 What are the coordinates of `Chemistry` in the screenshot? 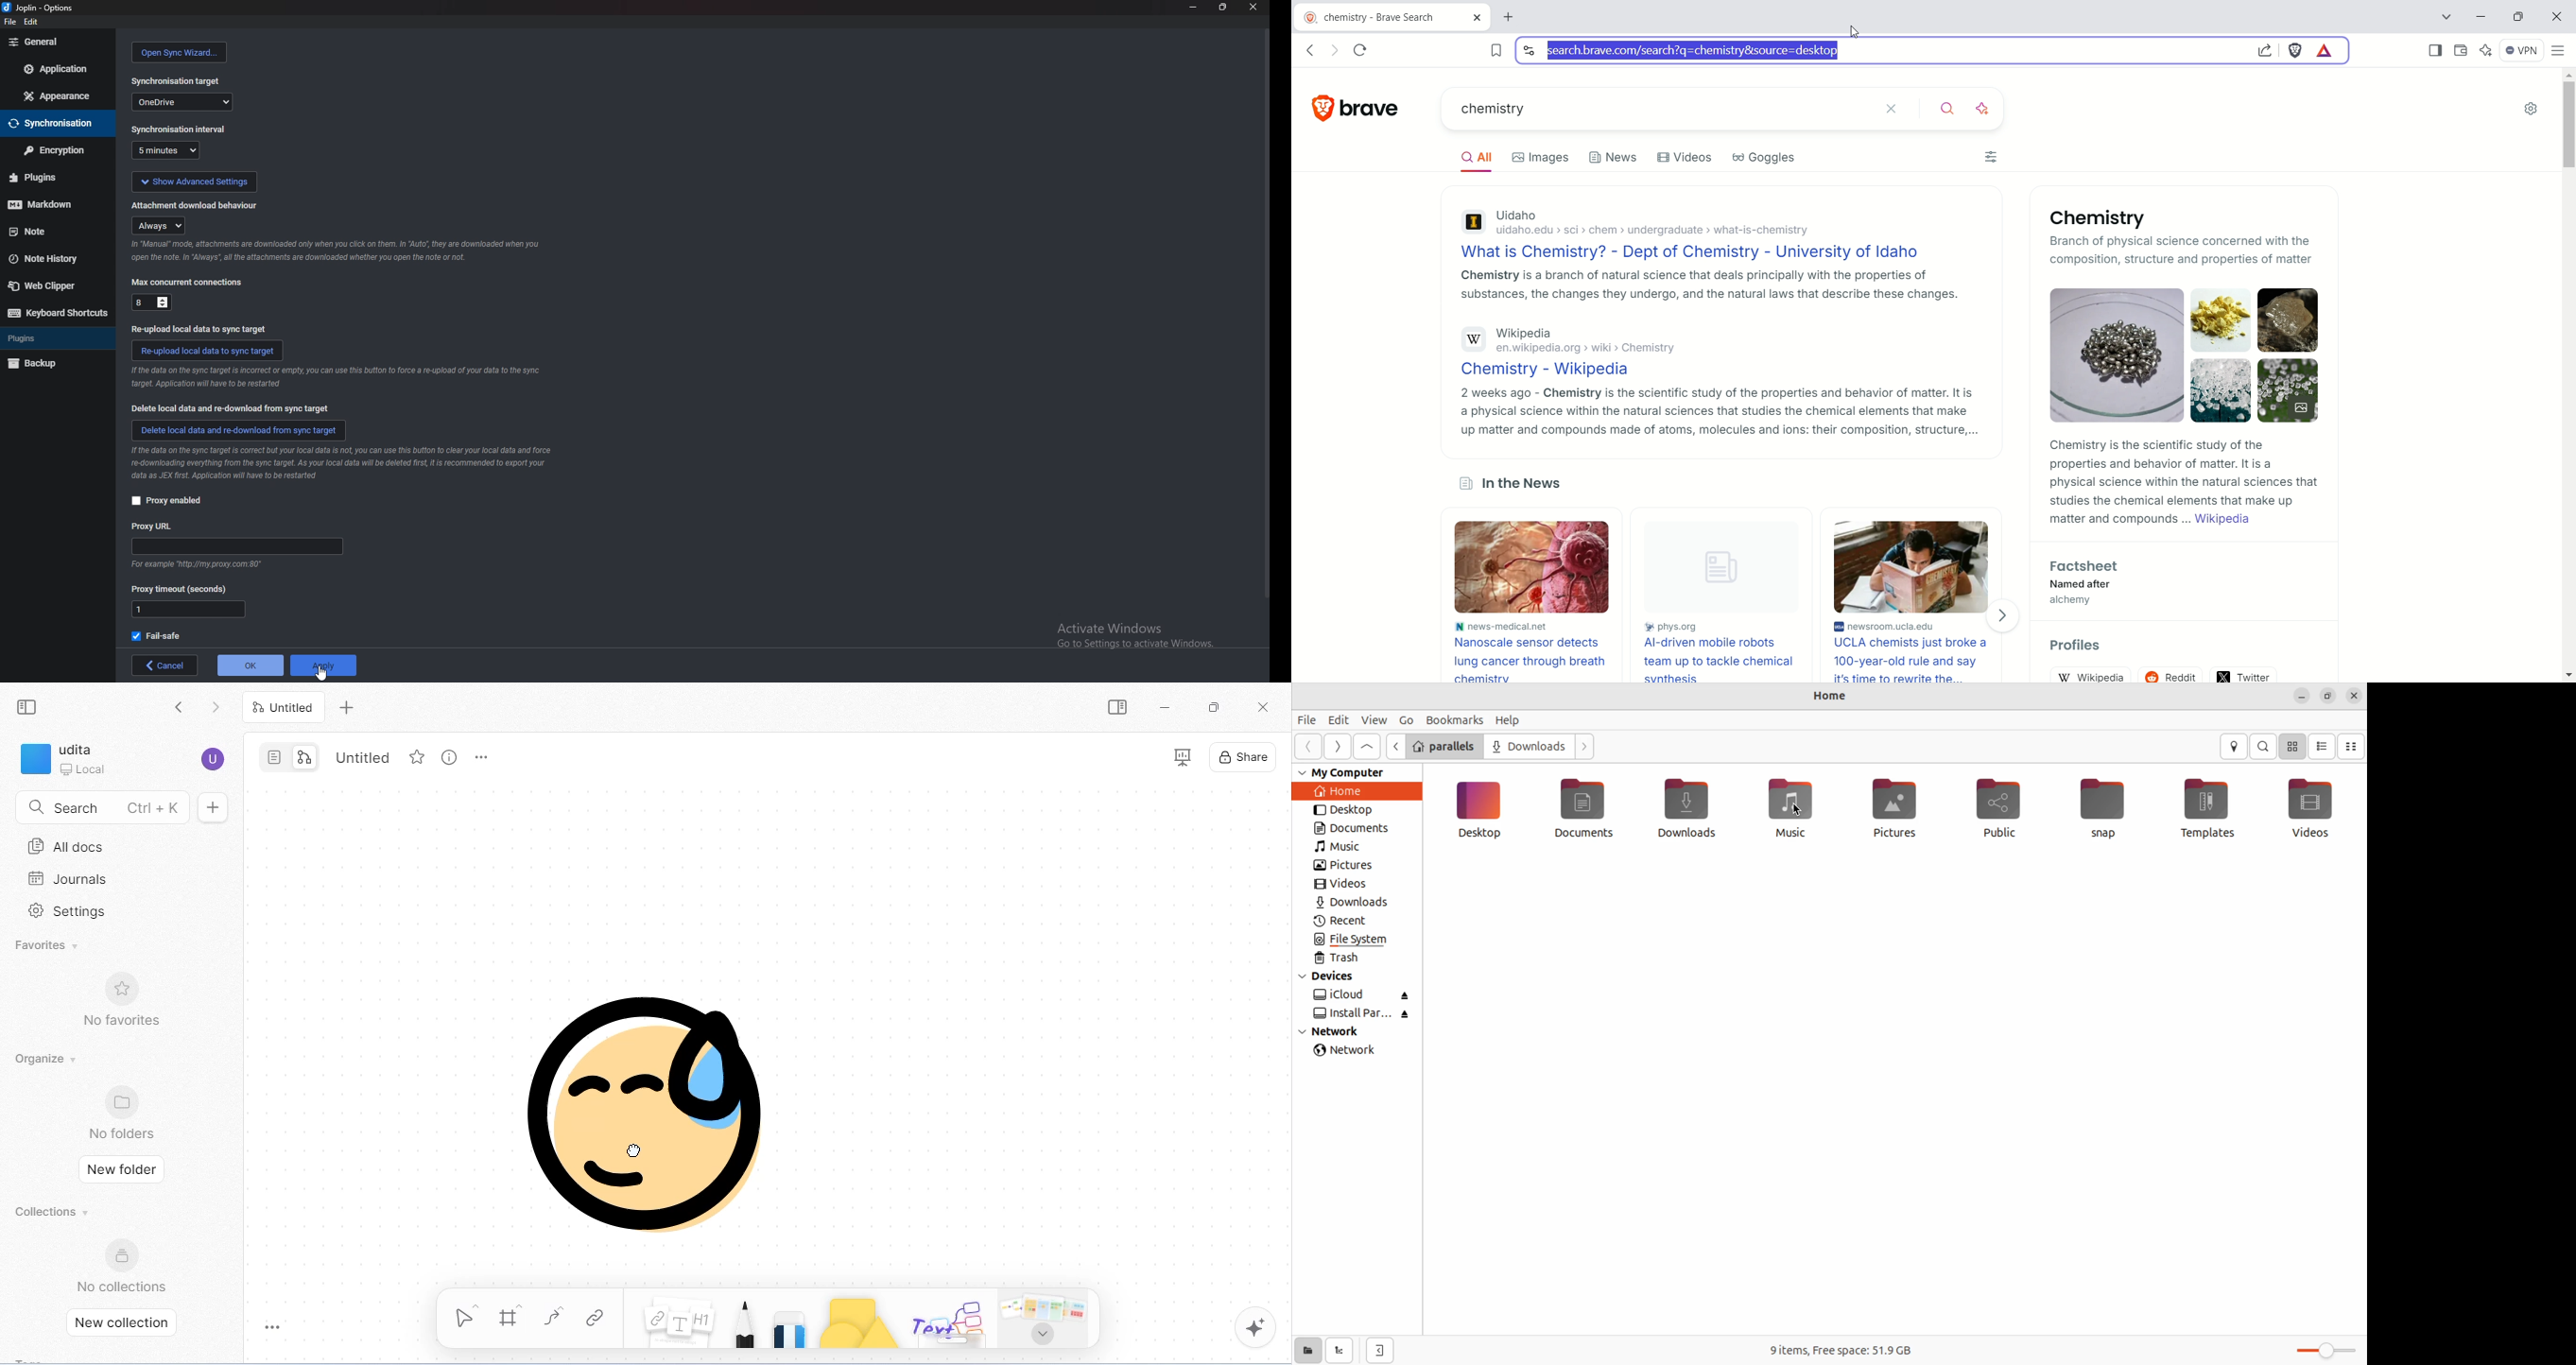 It's located at (2103, 218).